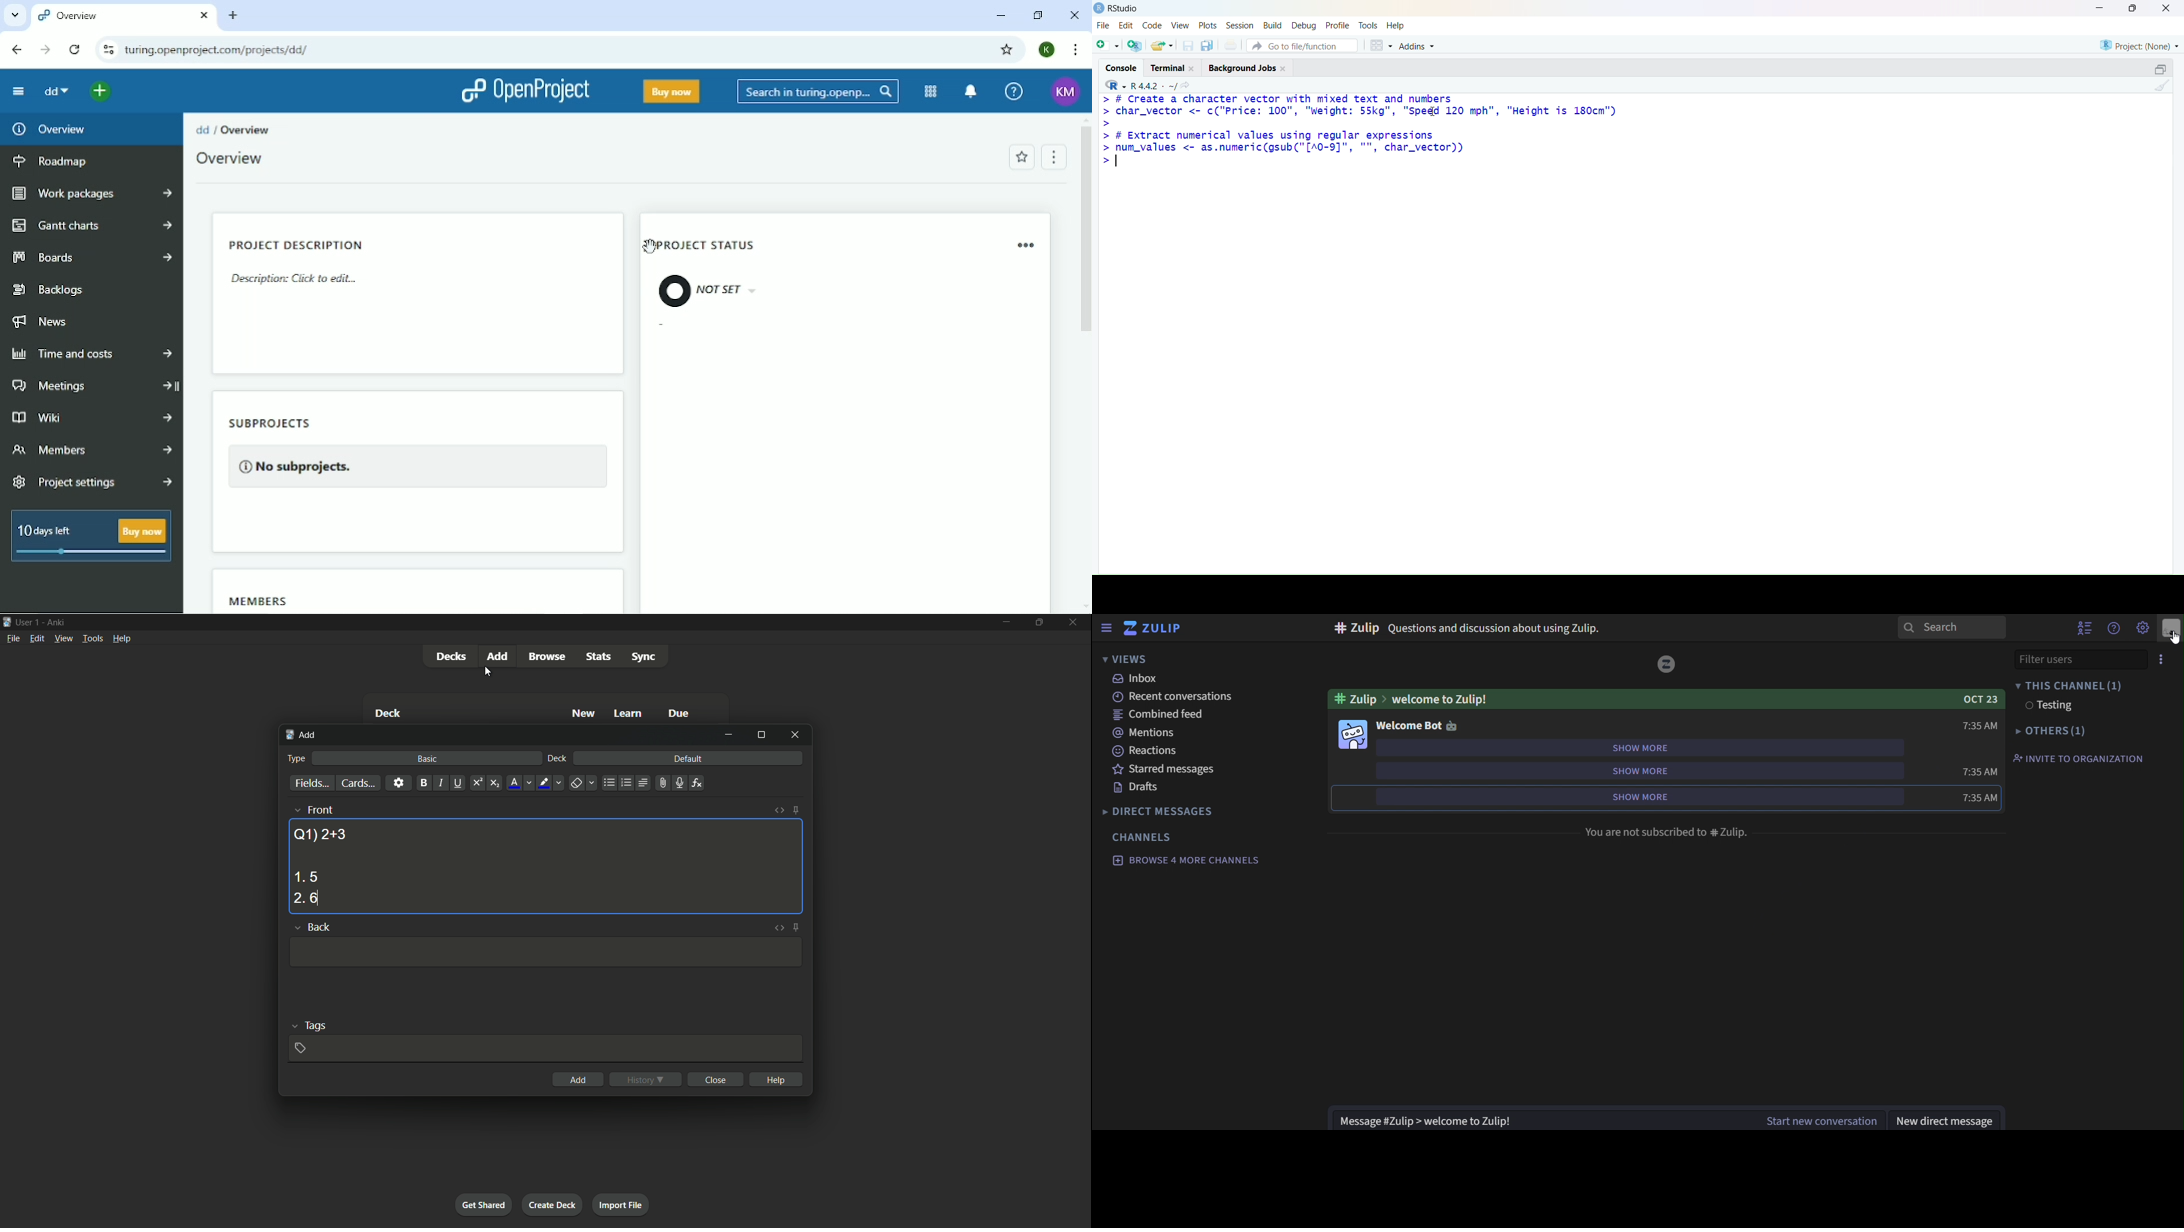  I want to click on share, so click(1185, 86).